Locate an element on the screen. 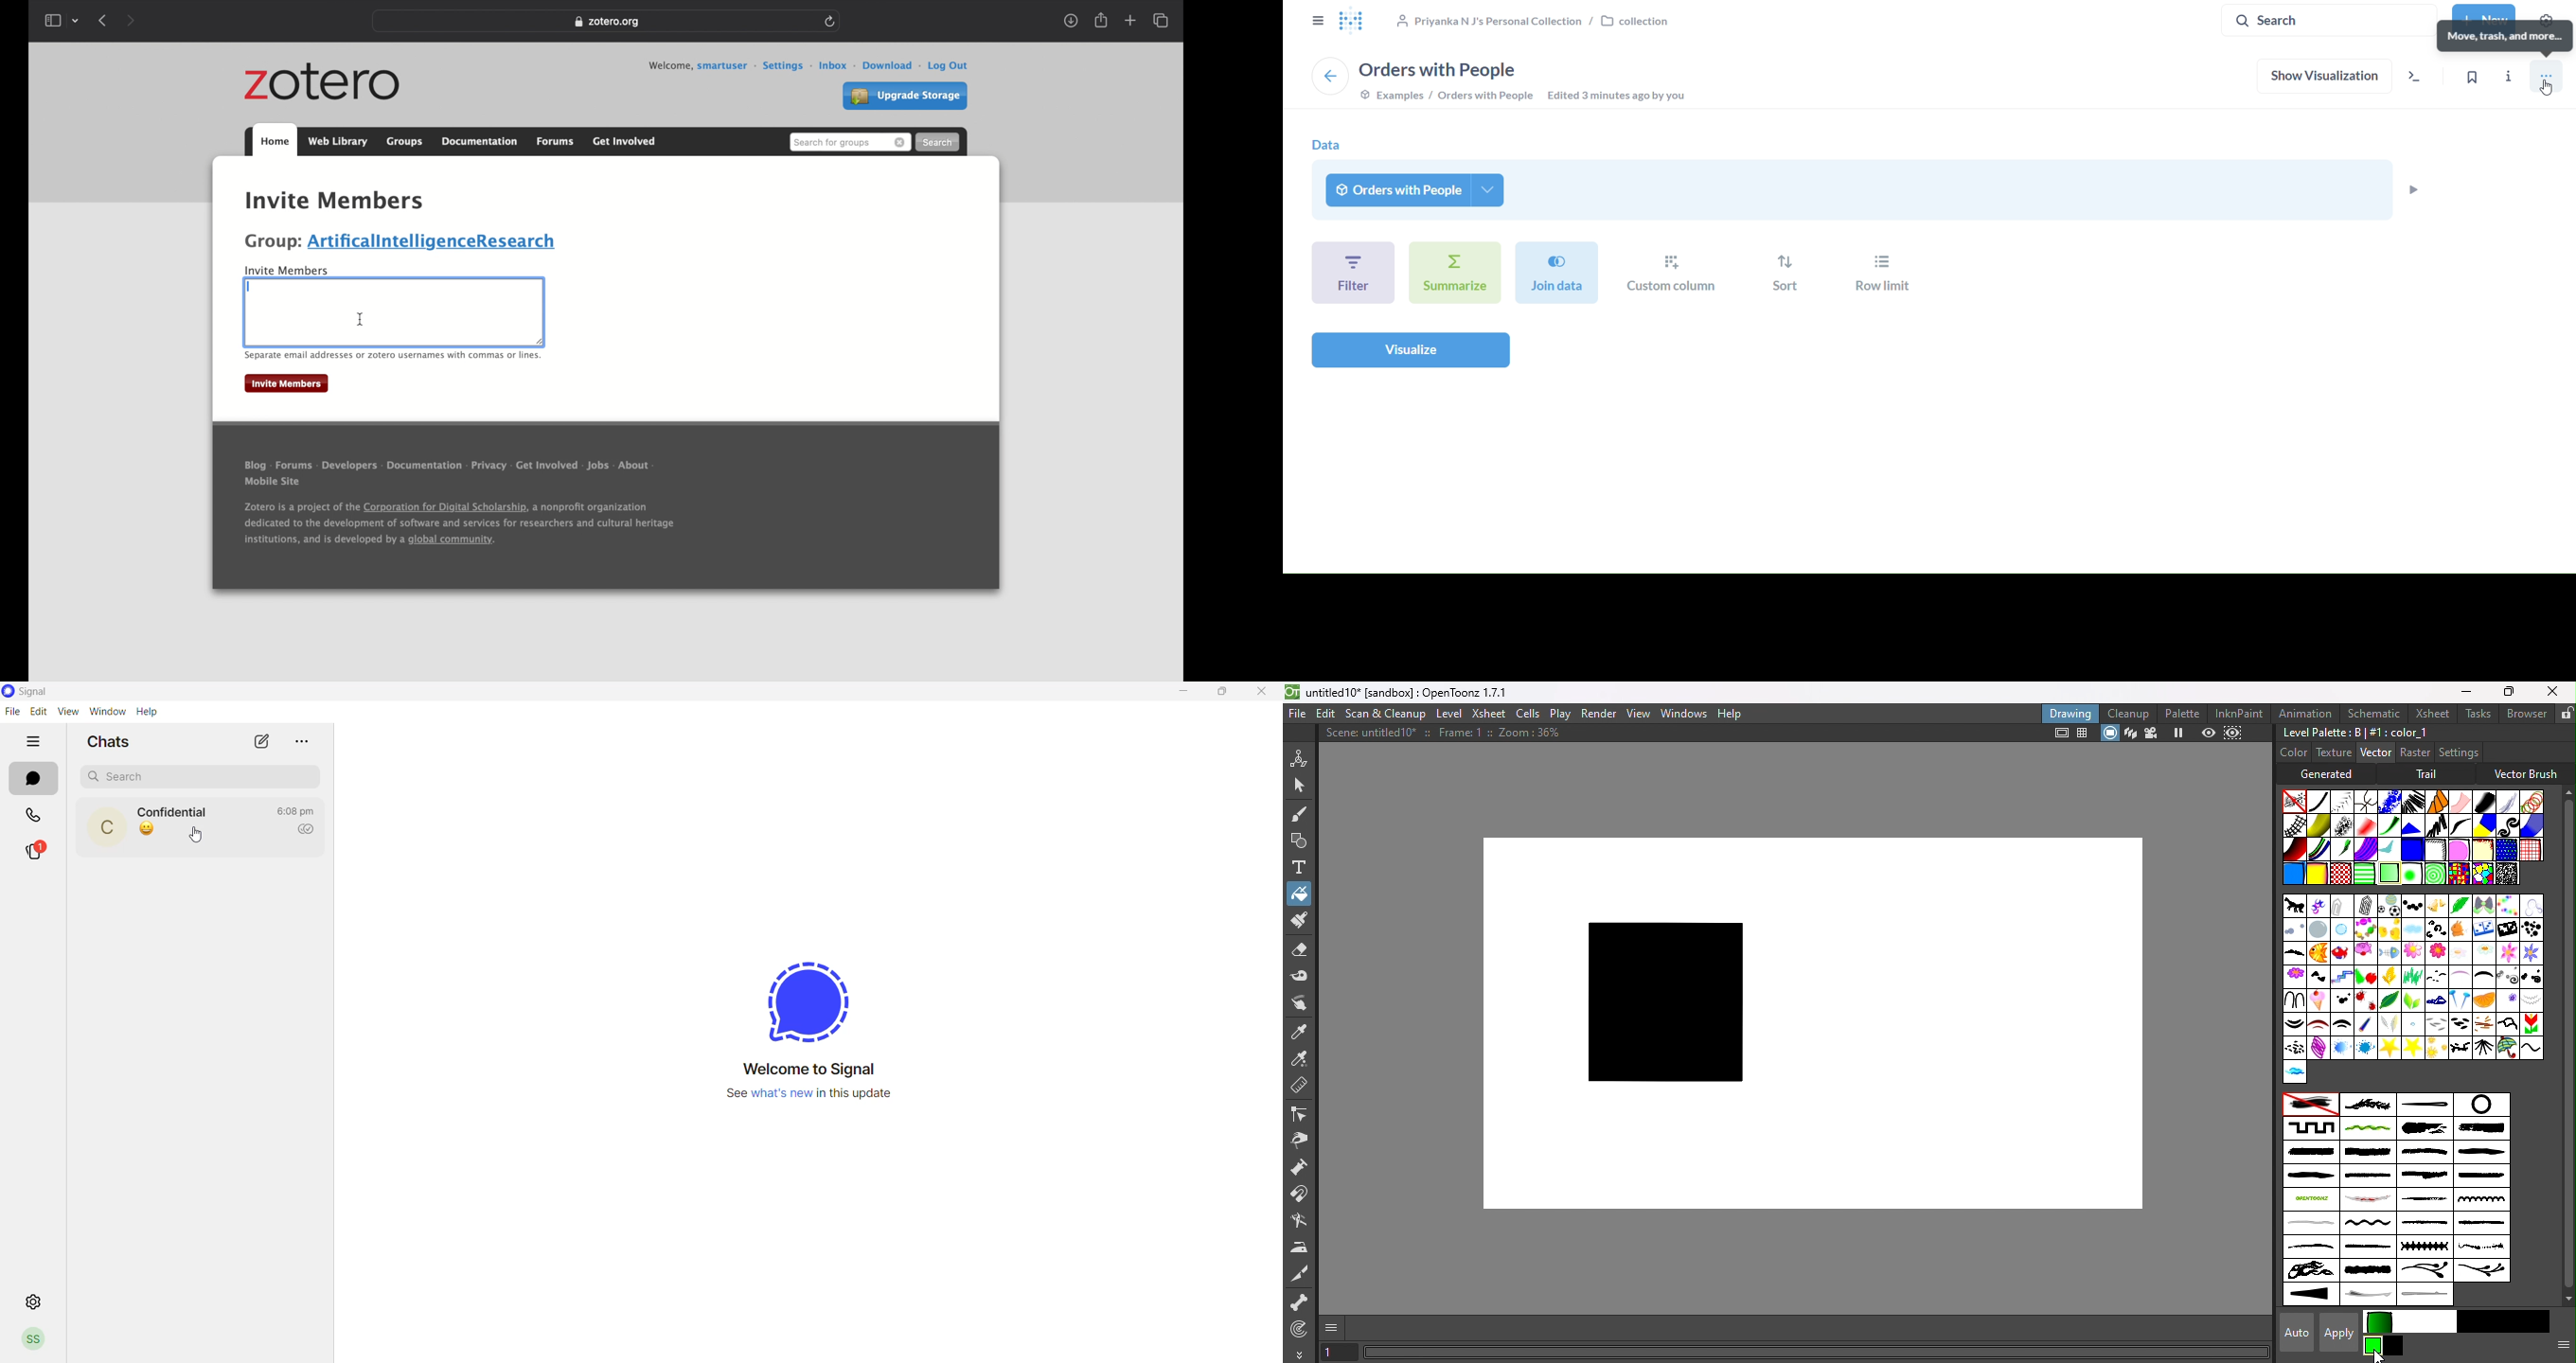 This screenshot has height=1372, width=2576. new tab is located at coordinates (1130, 21).